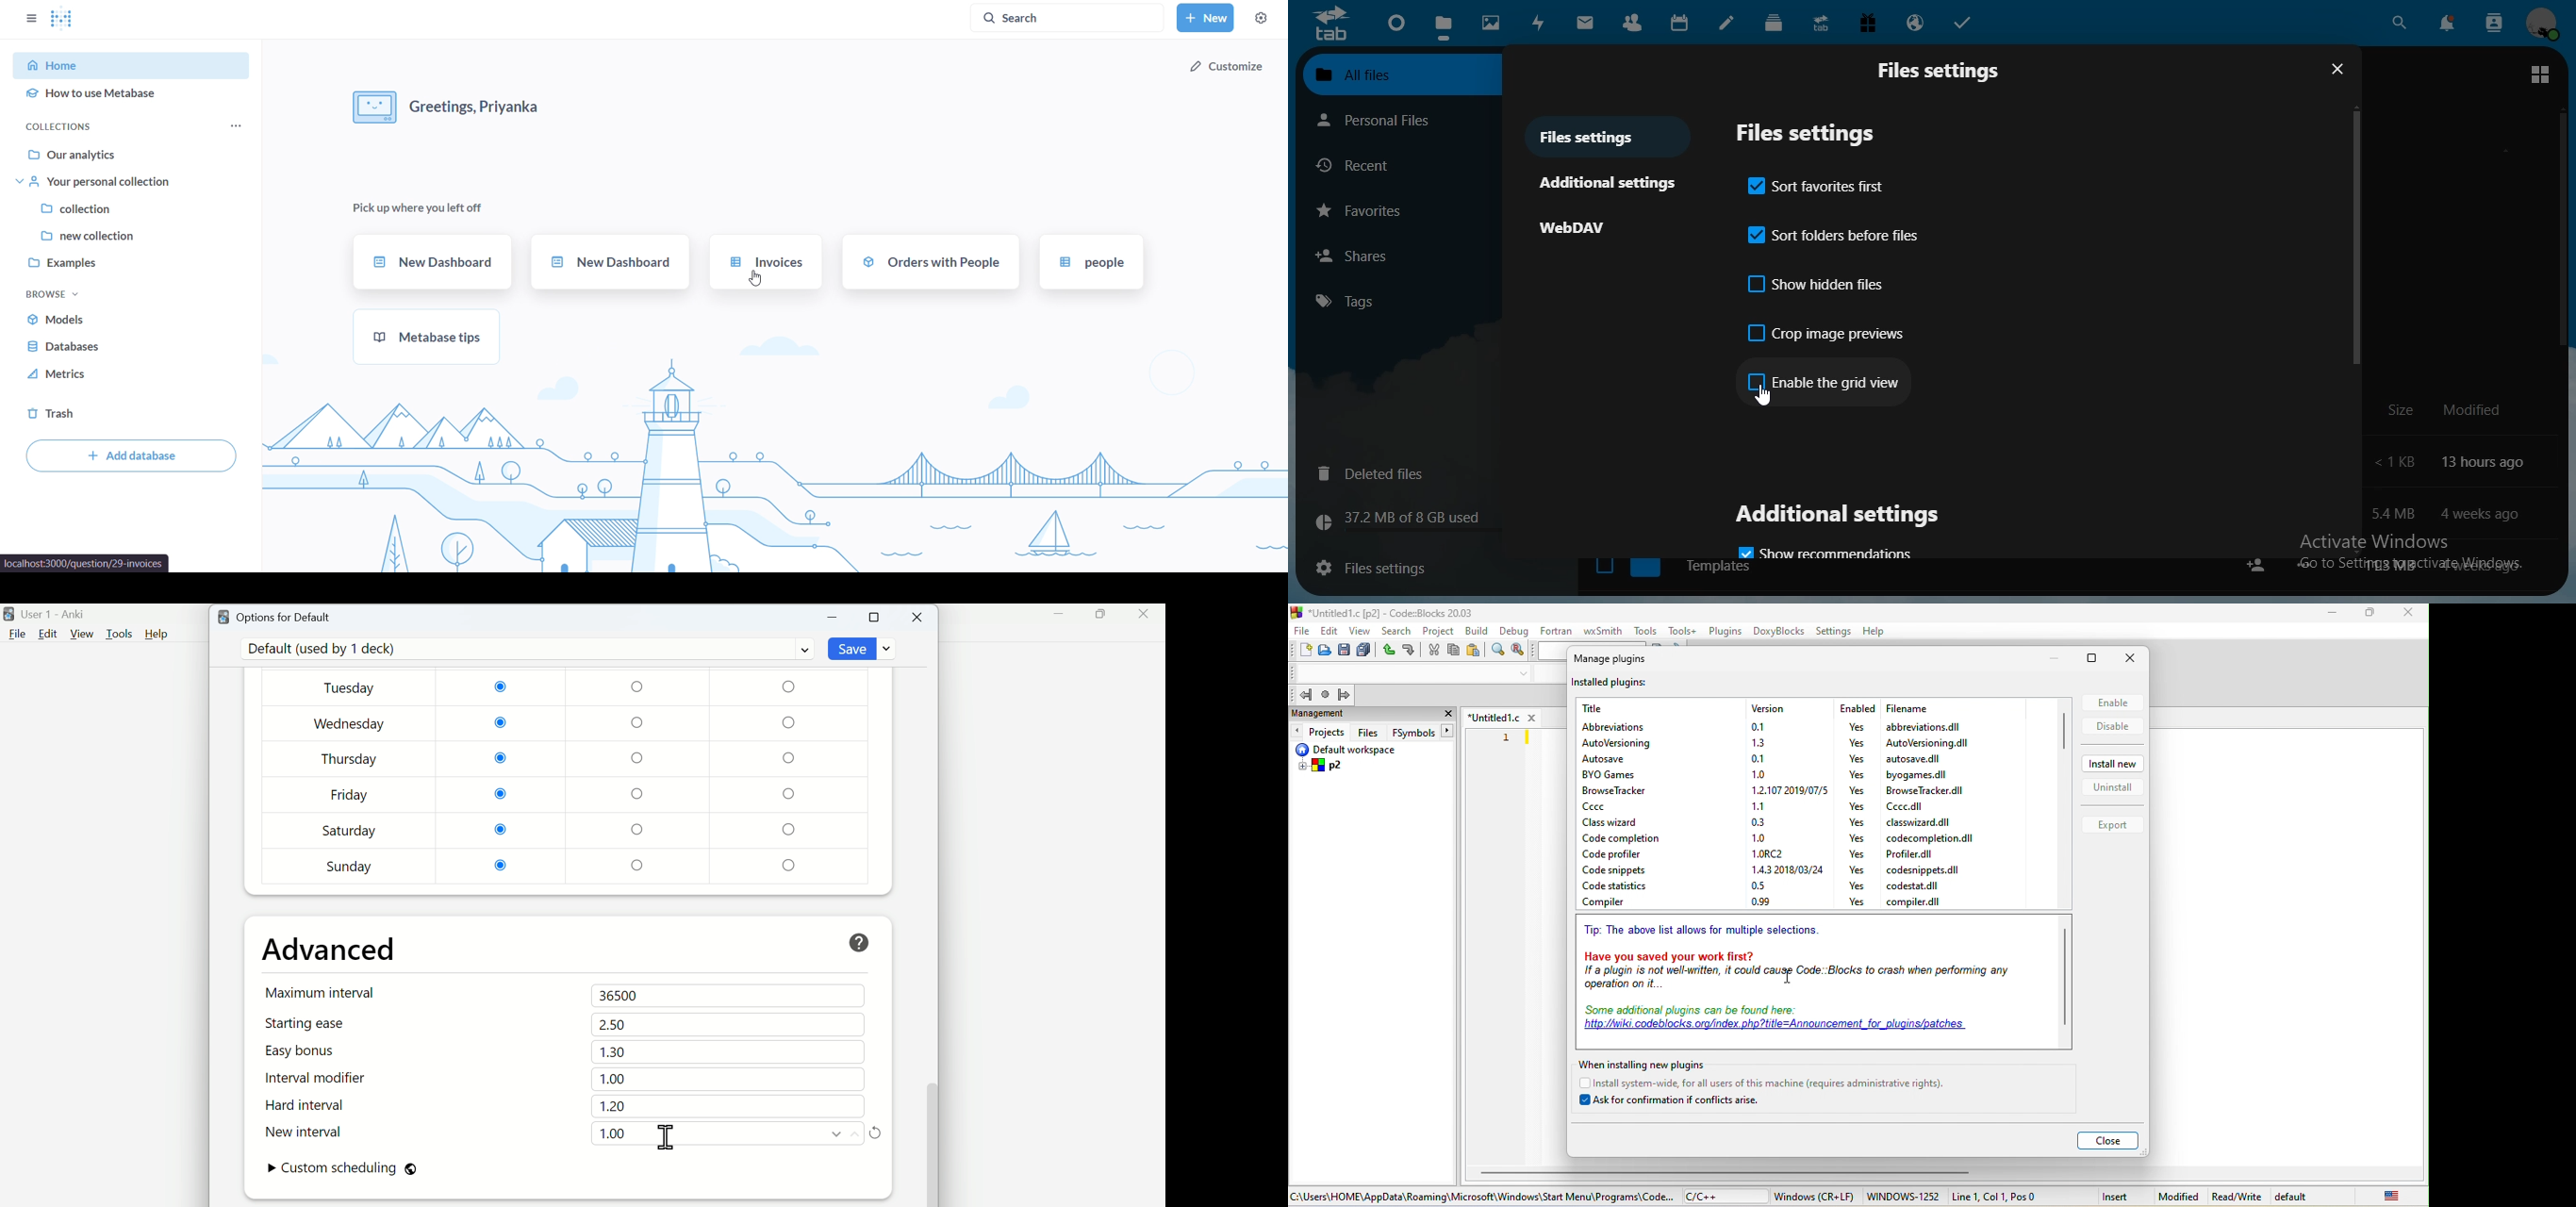 The image size is (2576, 1232). I want to click on deleted files, so click(1382, 474).